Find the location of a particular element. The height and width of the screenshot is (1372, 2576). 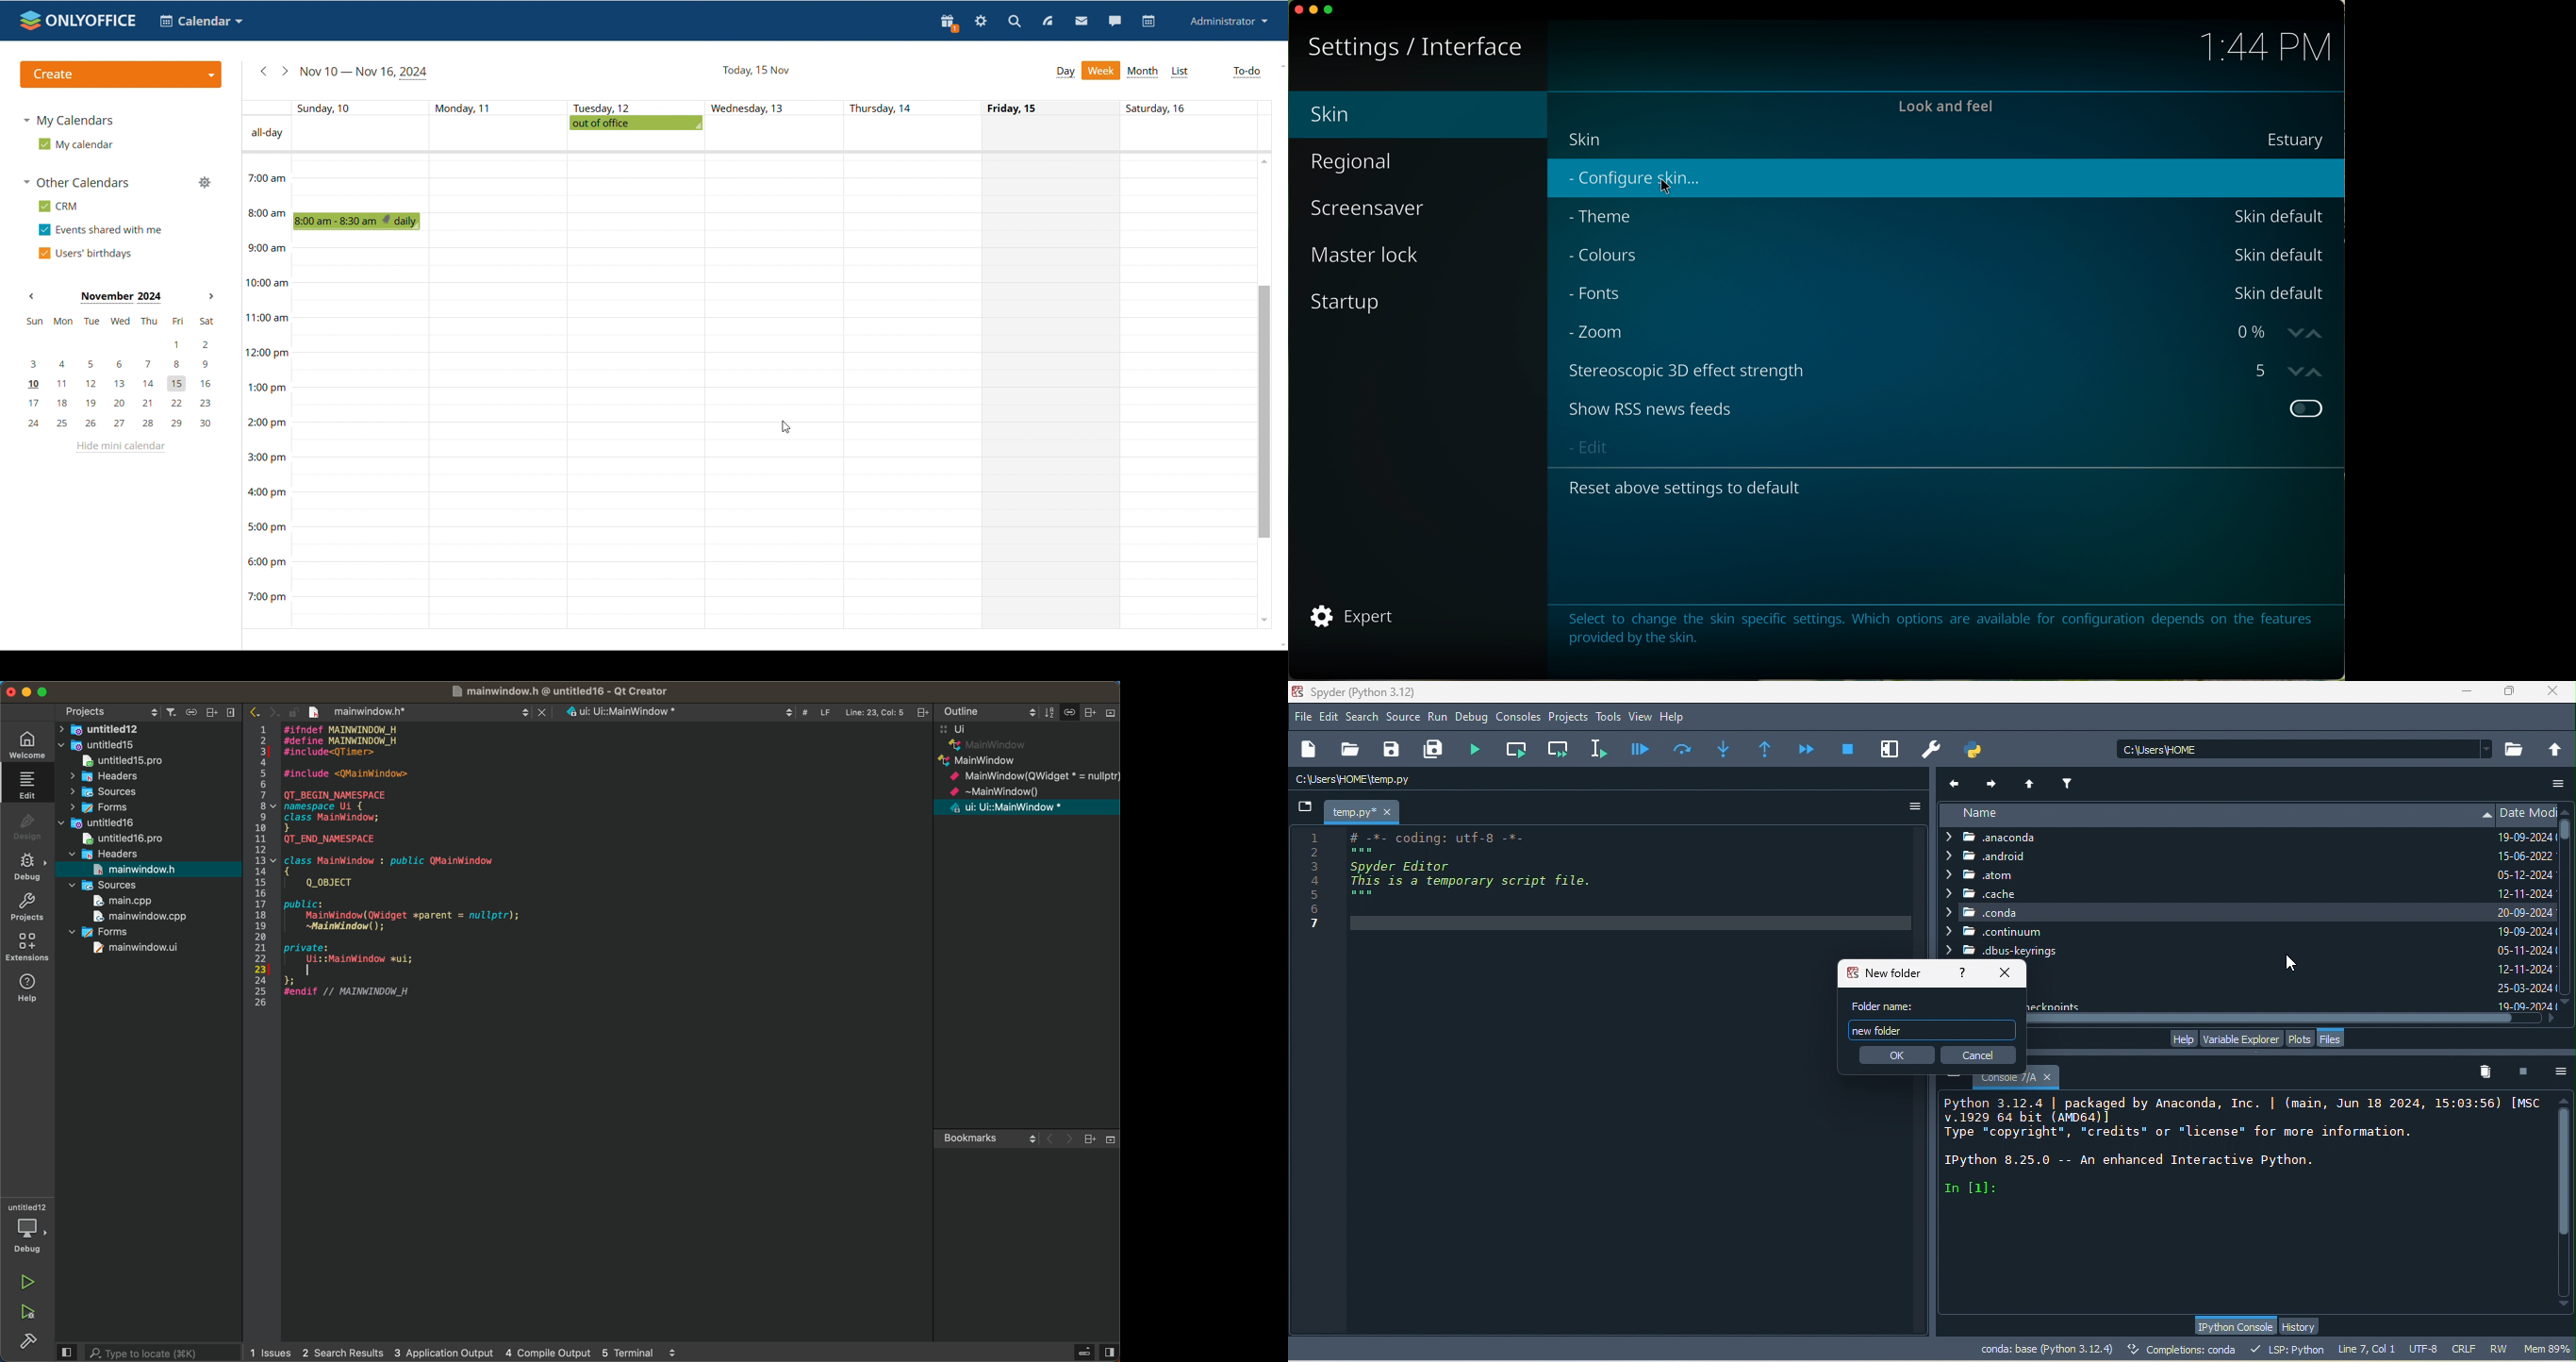

scroll up is located at coordinates (2568, 809).